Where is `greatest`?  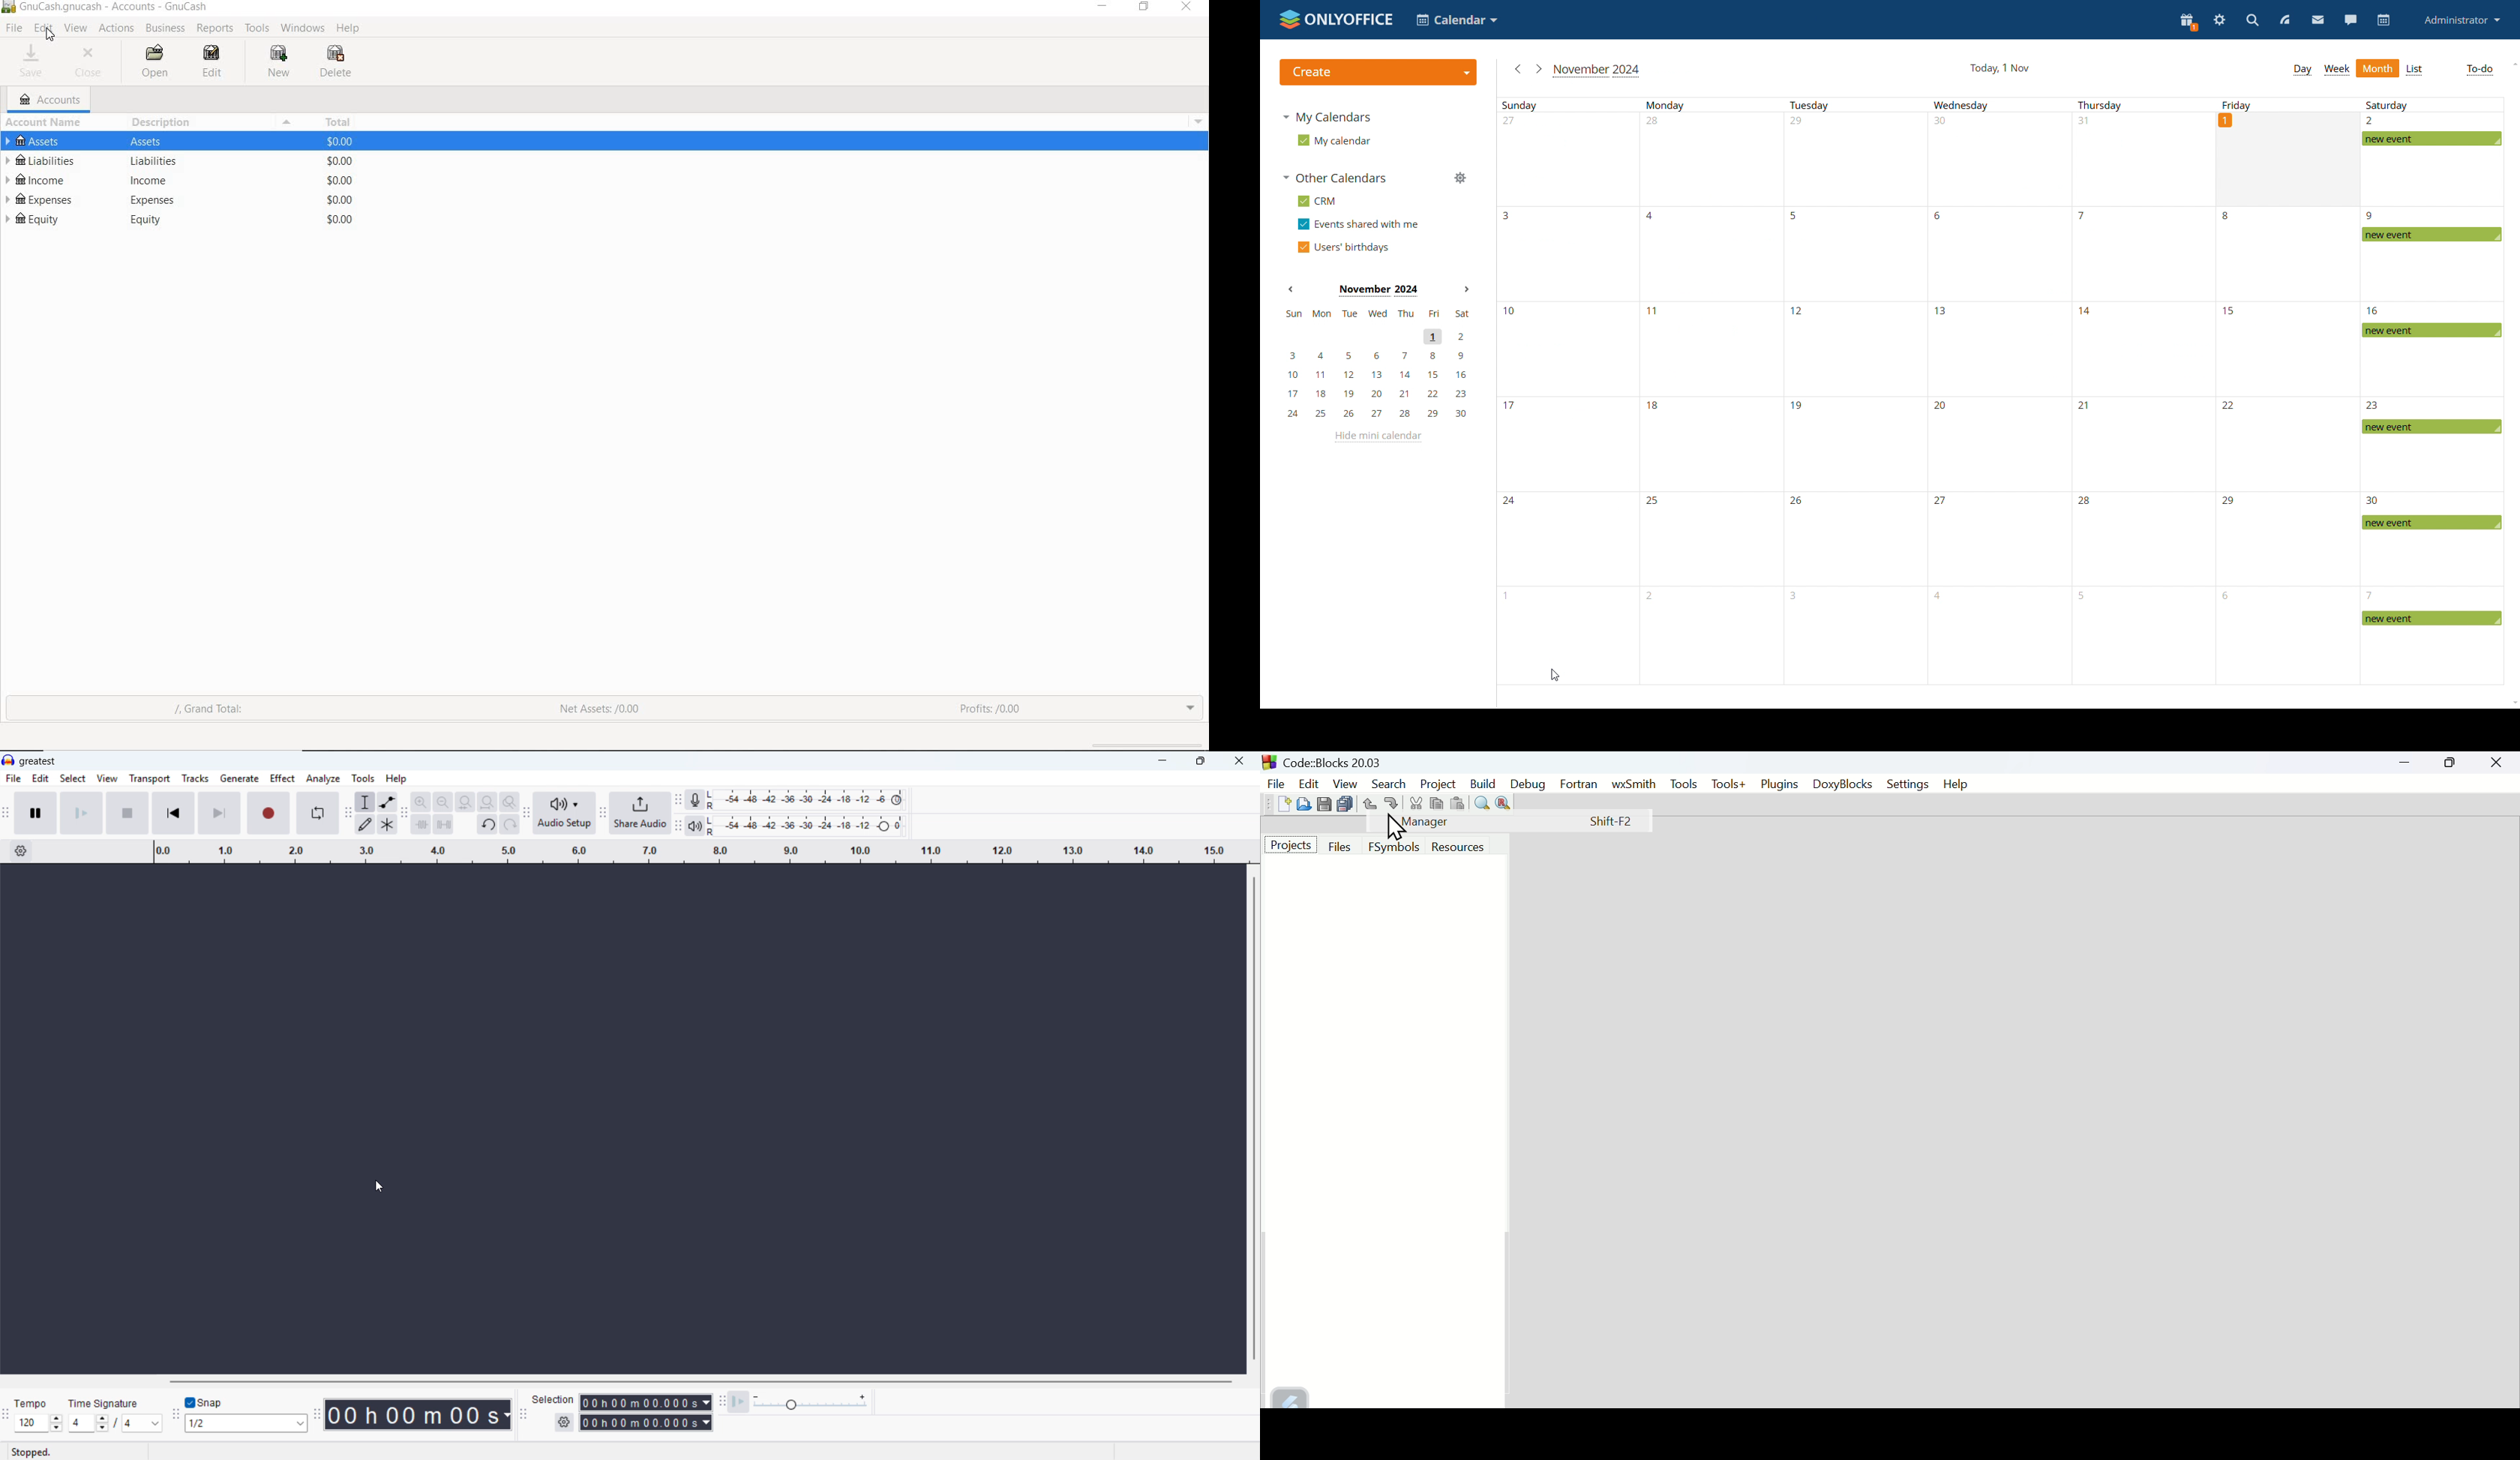
greatest is located at coordinates (38, 761).